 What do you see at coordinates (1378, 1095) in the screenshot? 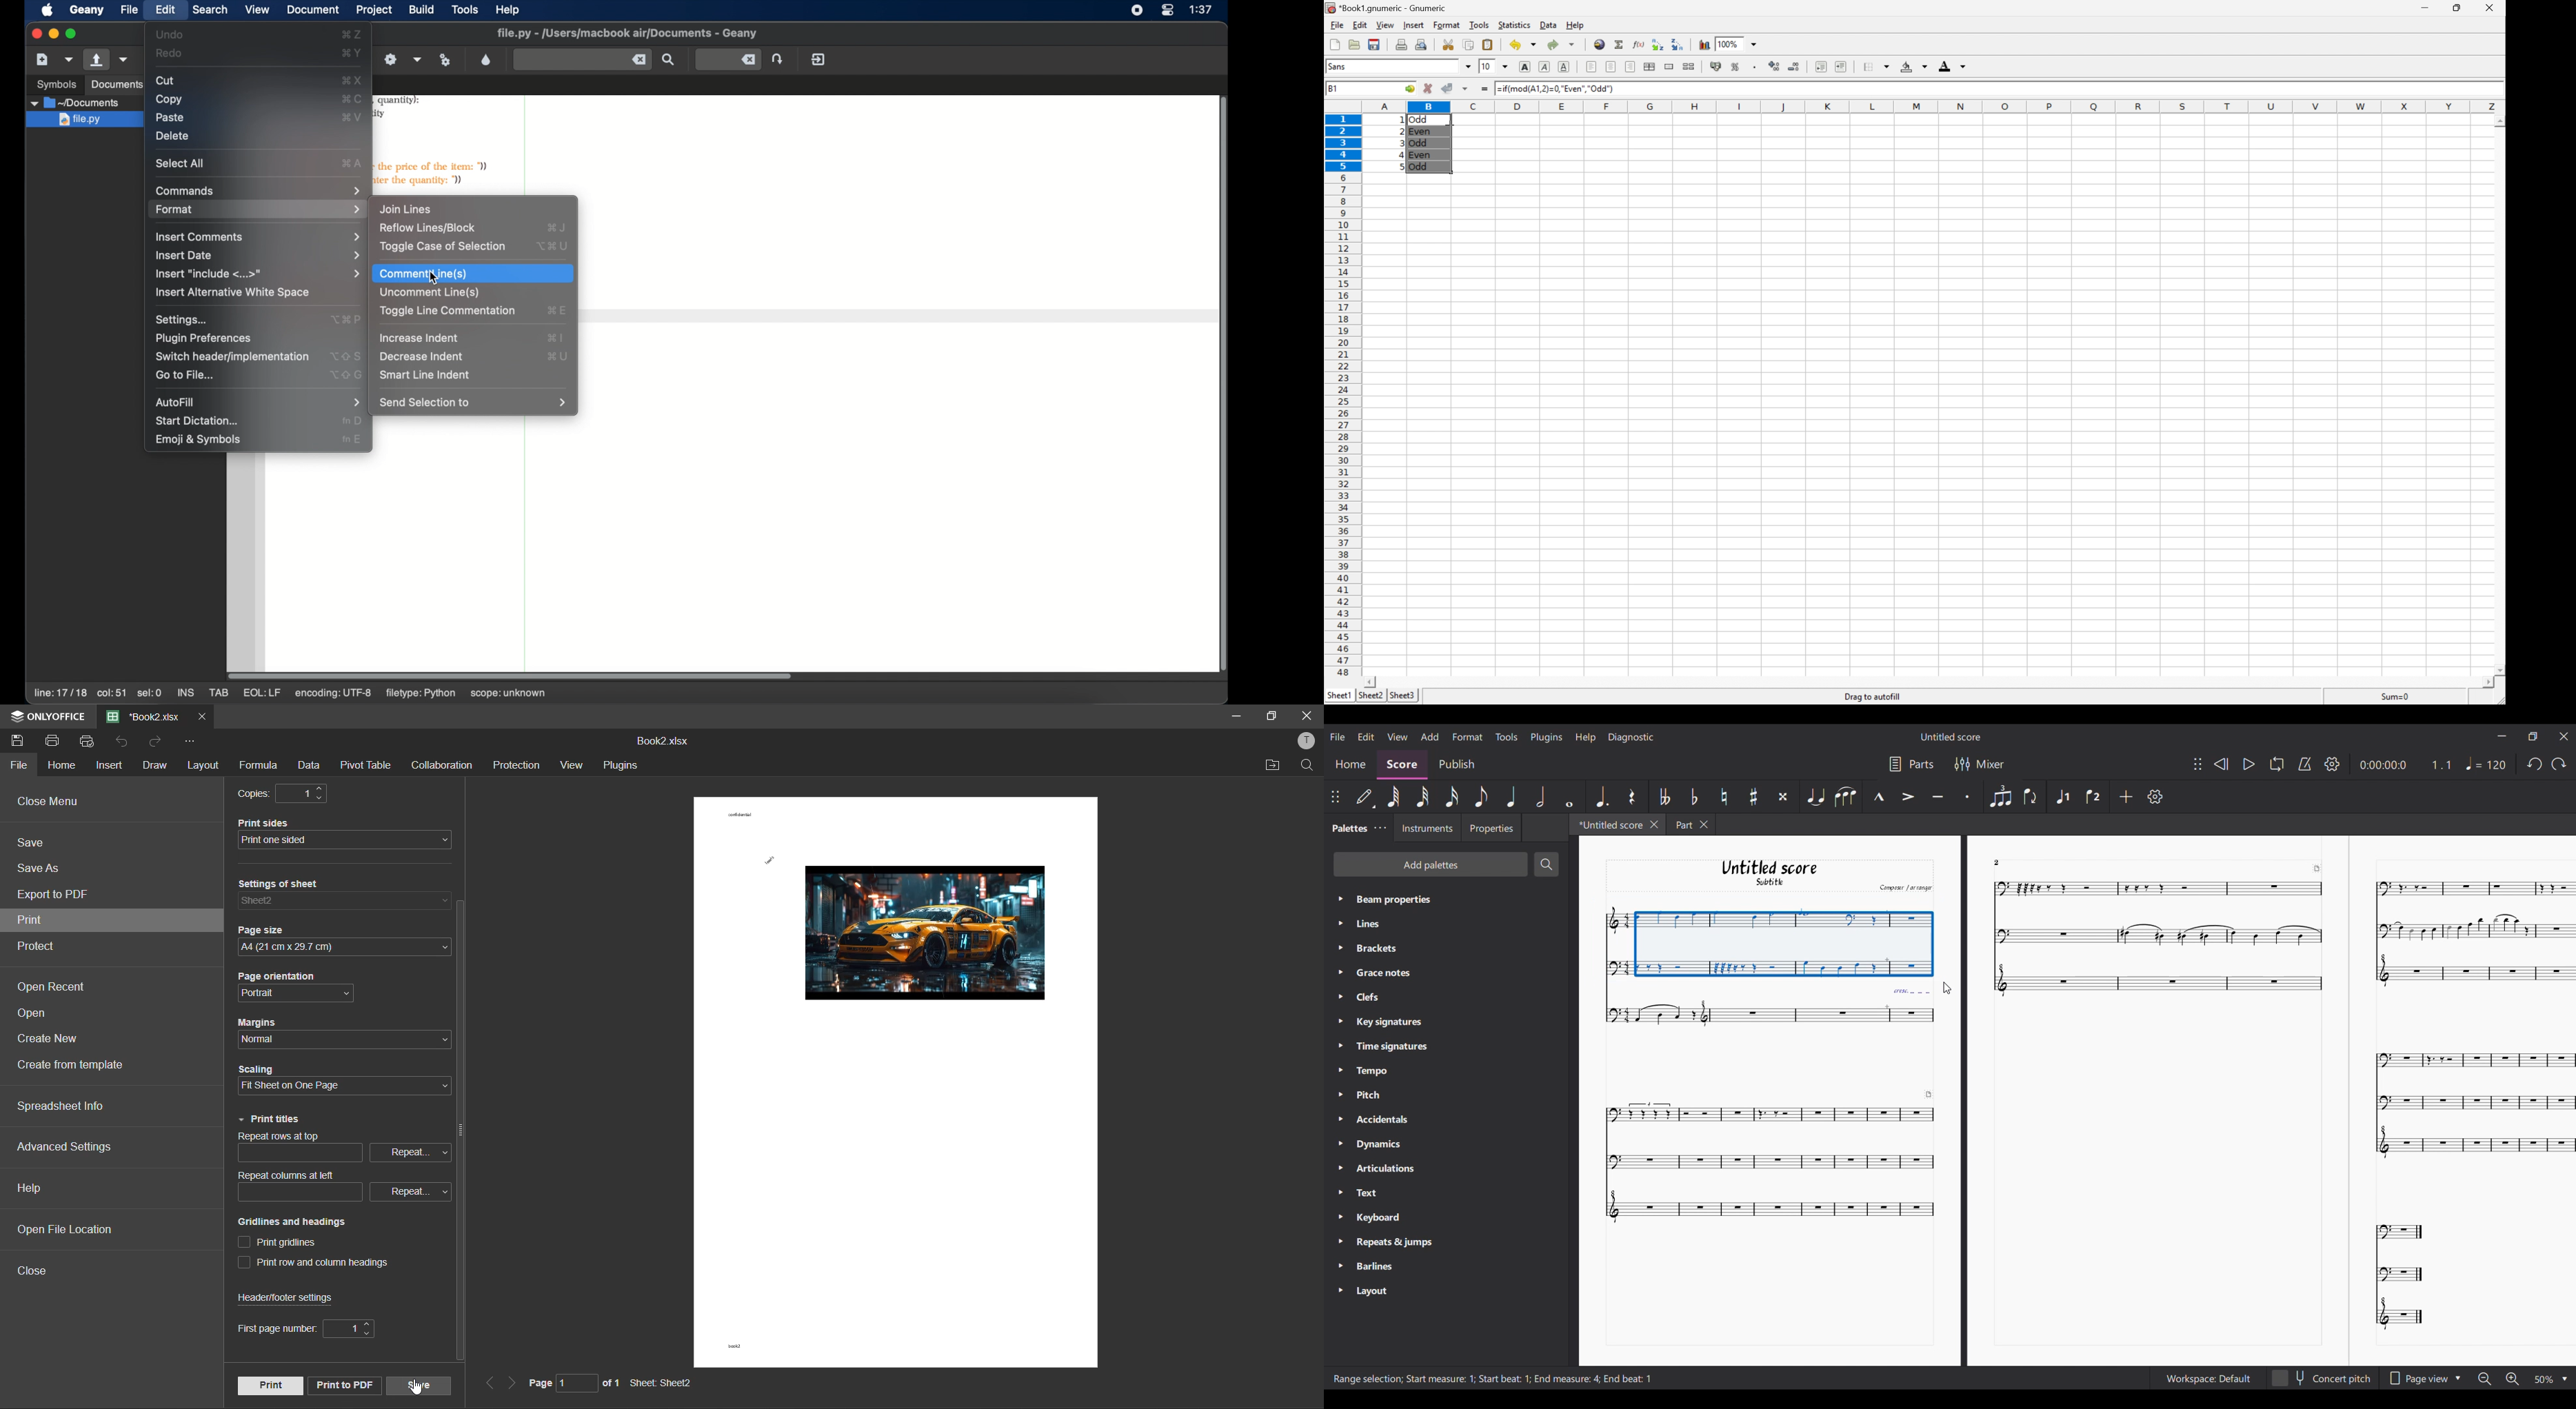
I see `Pitch` at bounding box center [1378, 1095].